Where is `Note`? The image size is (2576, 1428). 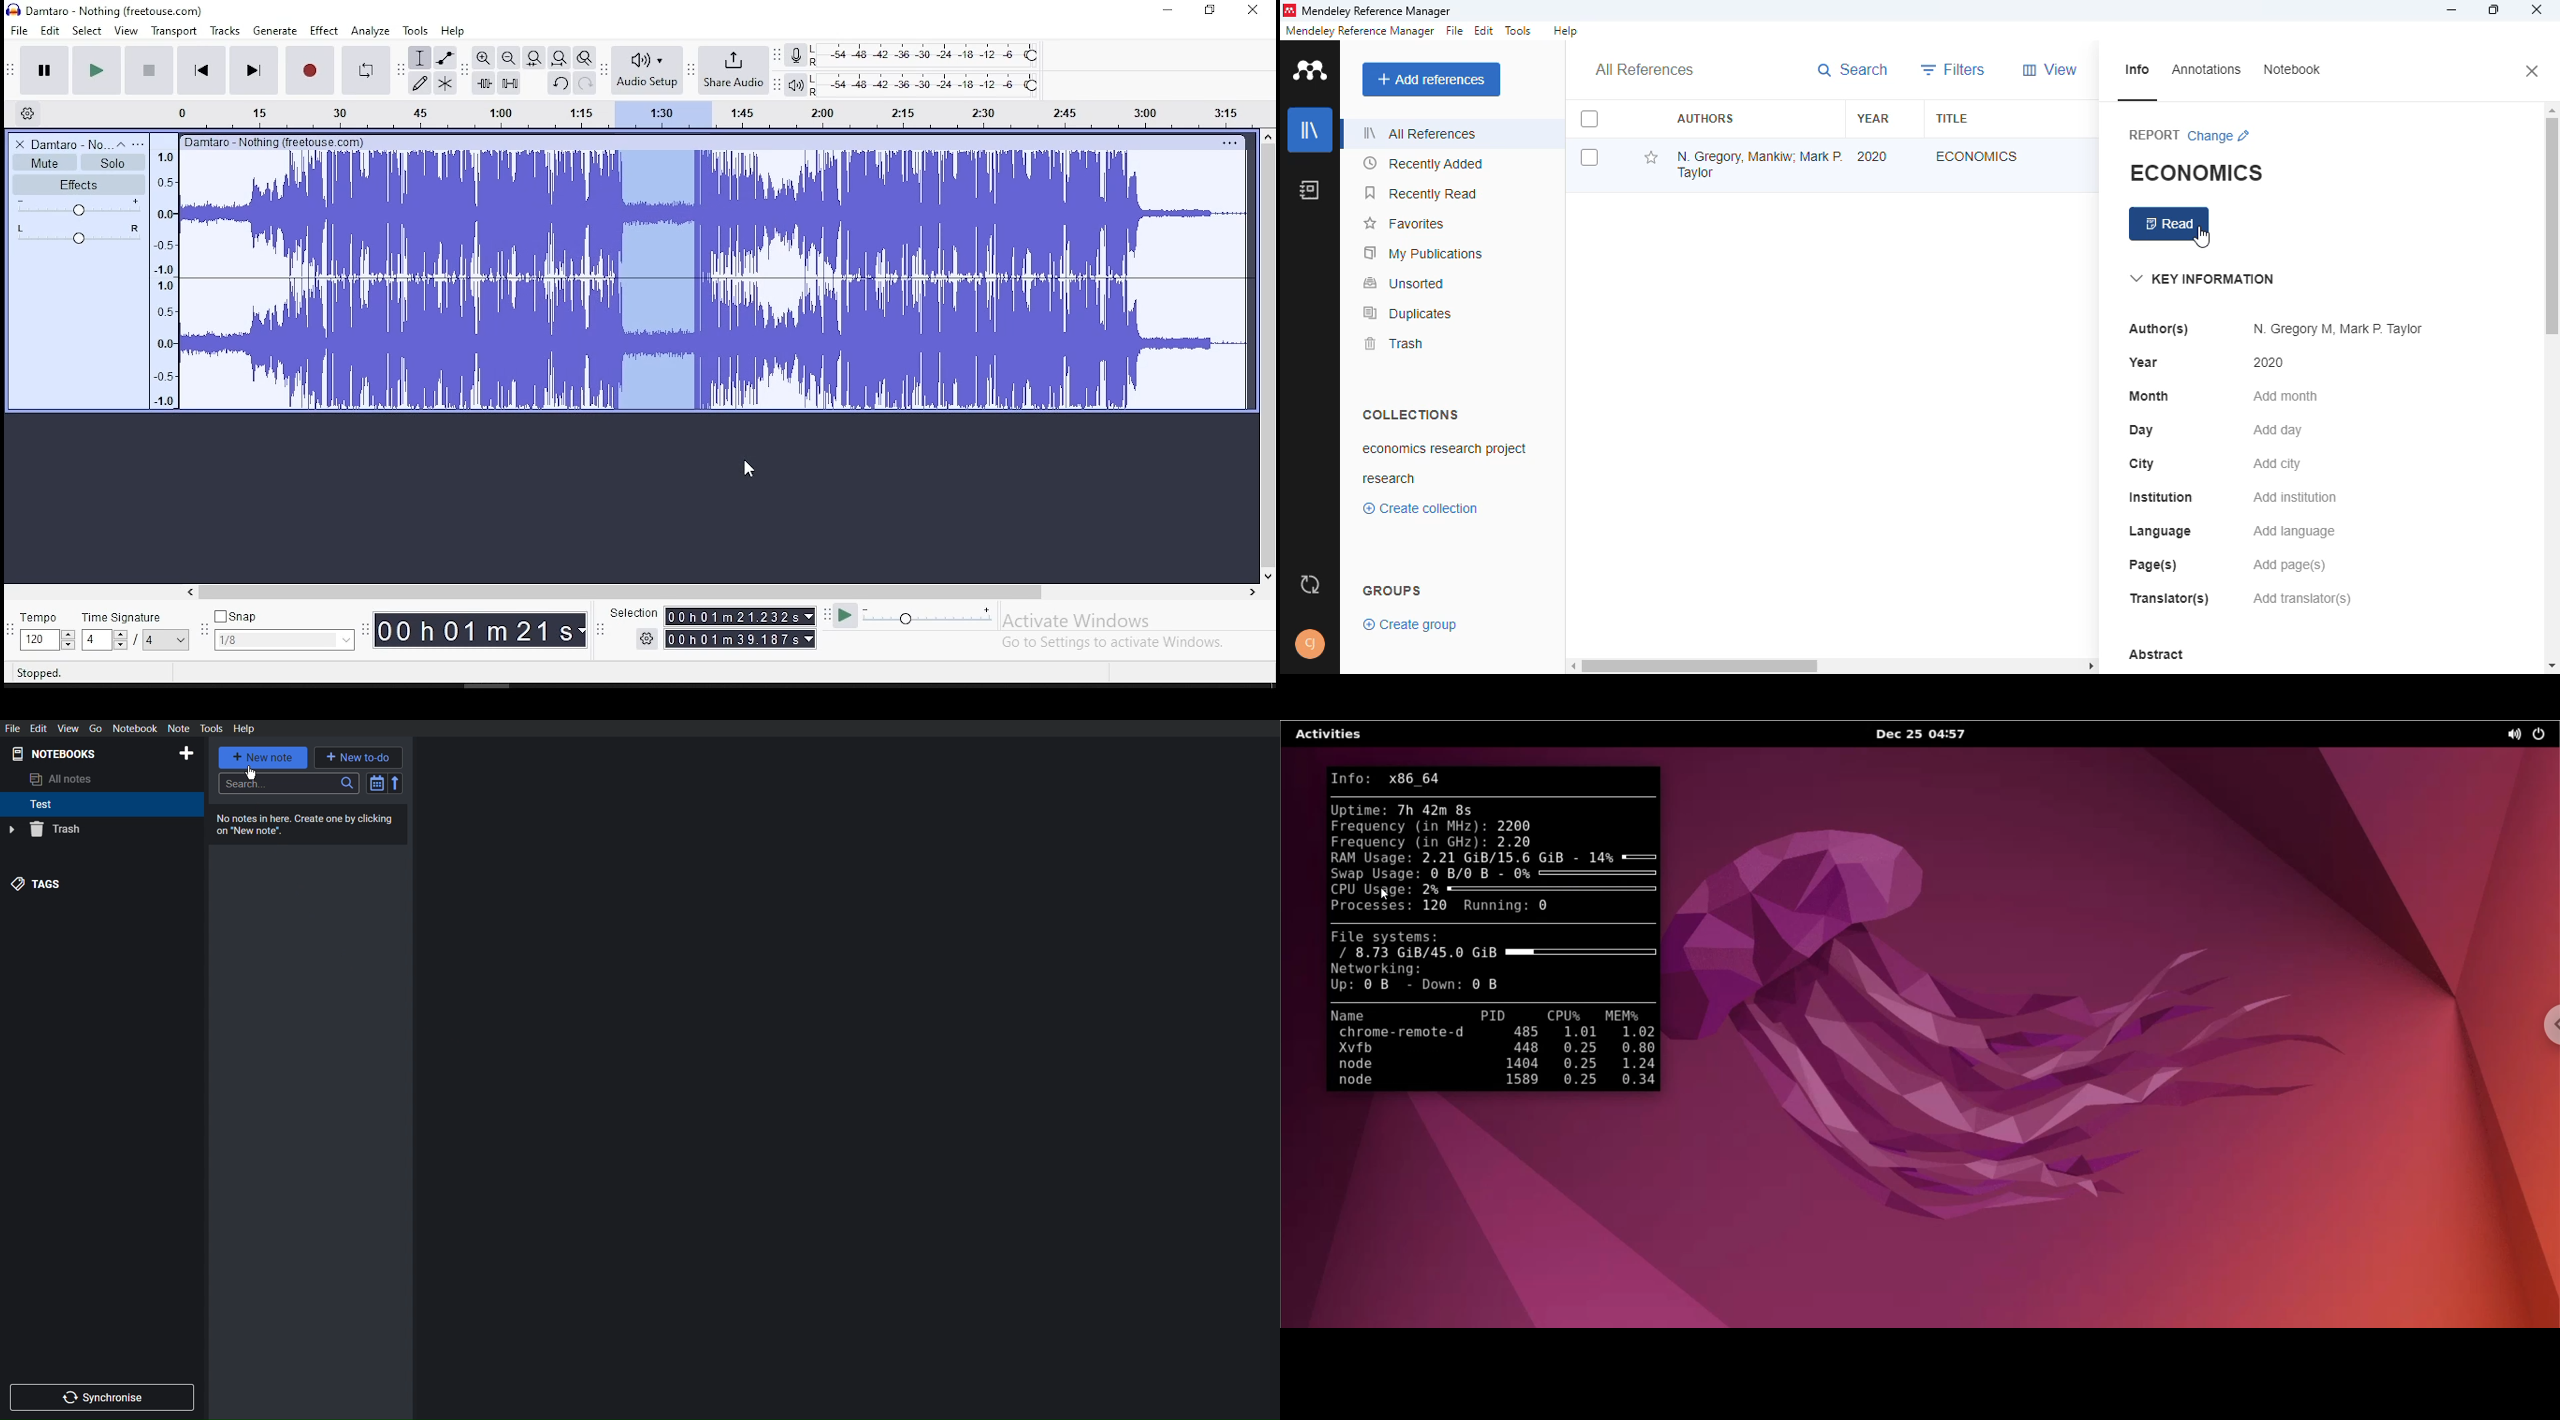
Note is located at coordinates (179, 729).